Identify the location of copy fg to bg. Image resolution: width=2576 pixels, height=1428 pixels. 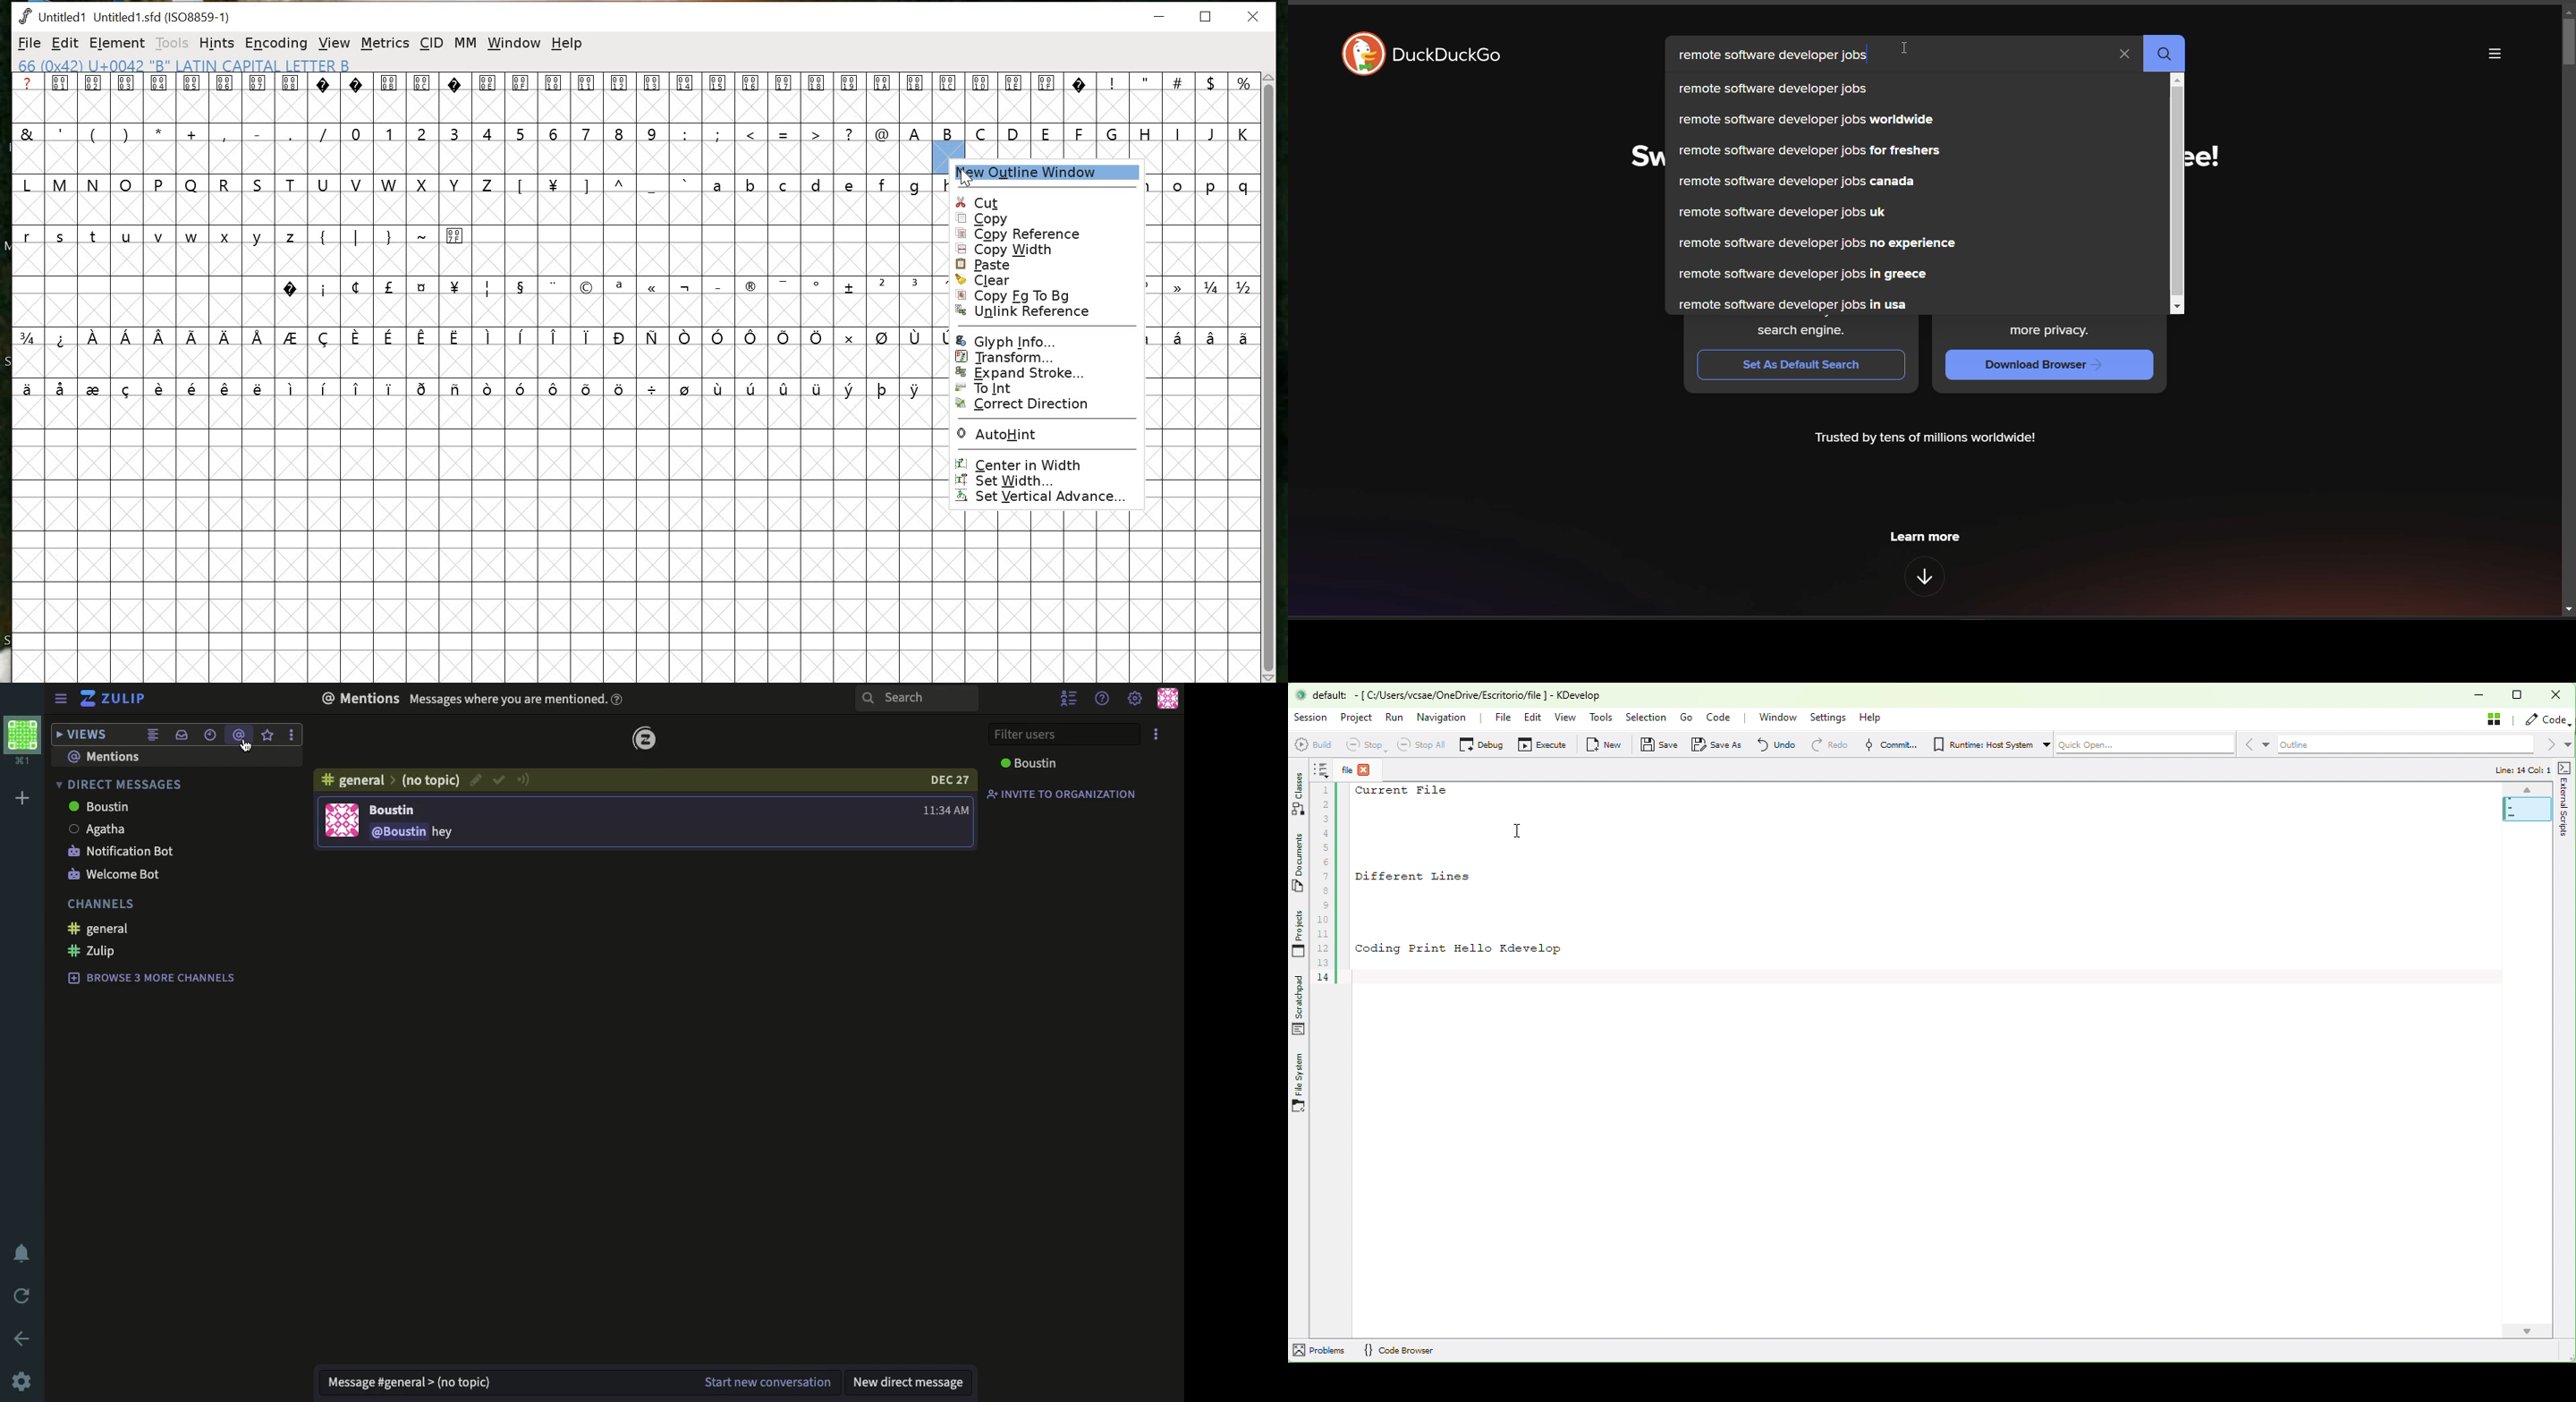
(1047, 297).